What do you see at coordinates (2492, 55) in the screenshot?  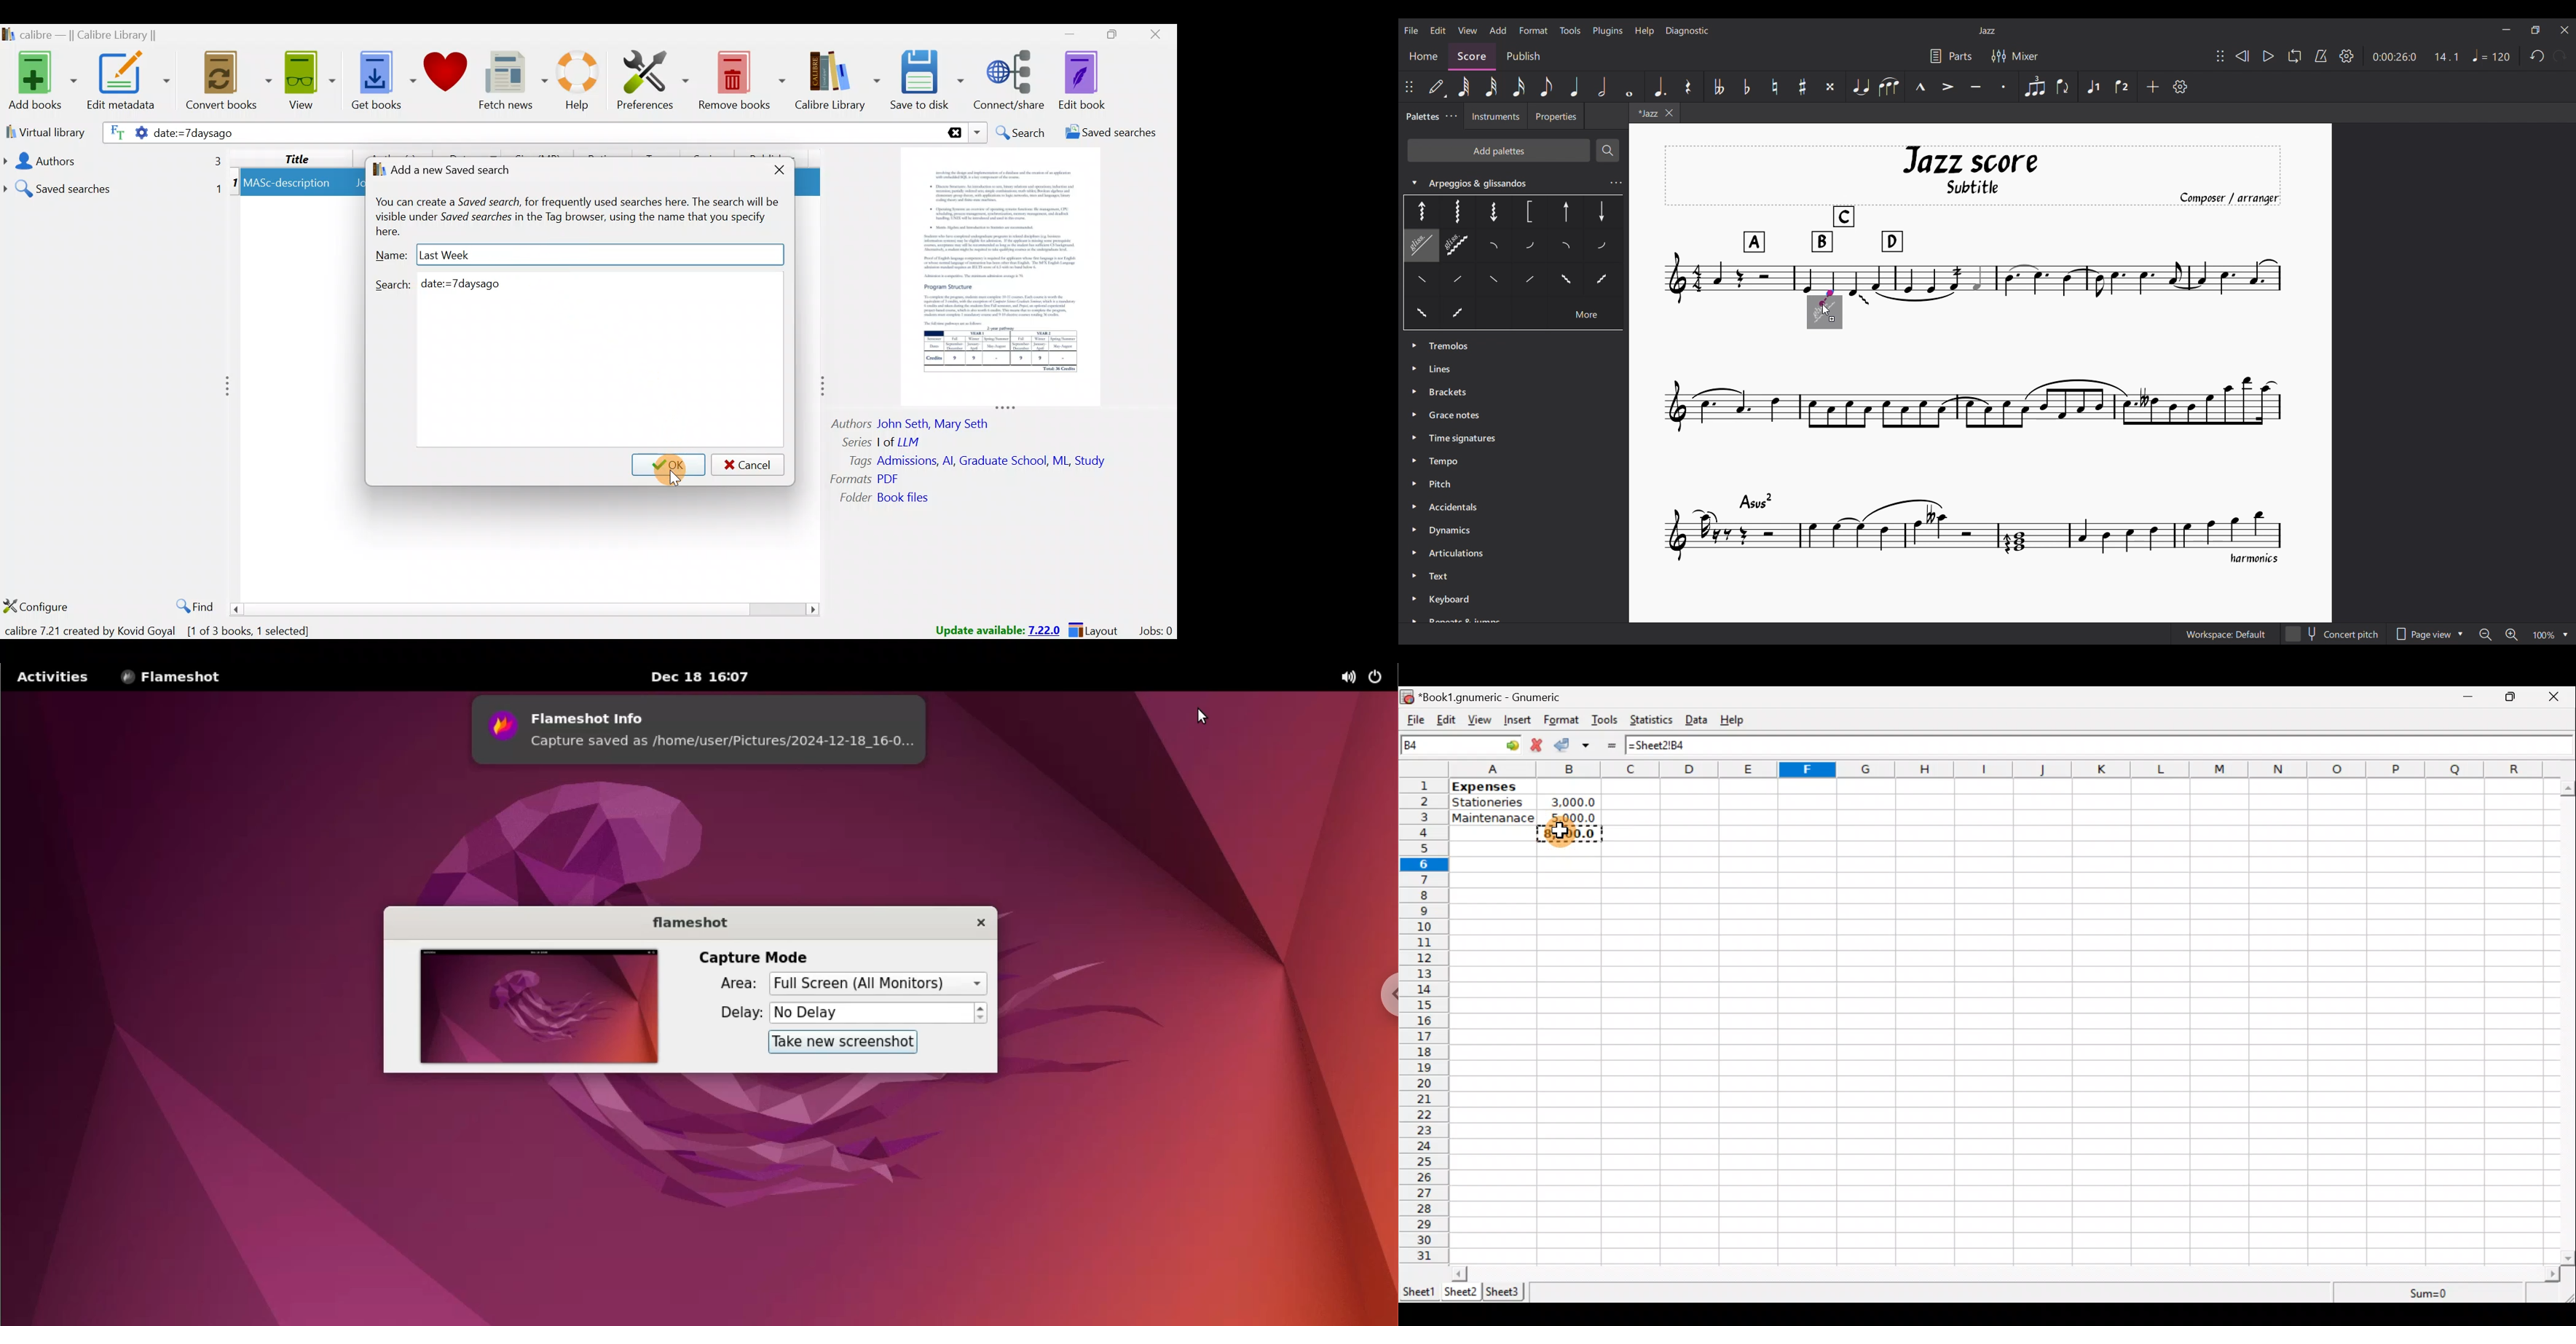 I see `Tempo` at bounding box center [2492, 55].